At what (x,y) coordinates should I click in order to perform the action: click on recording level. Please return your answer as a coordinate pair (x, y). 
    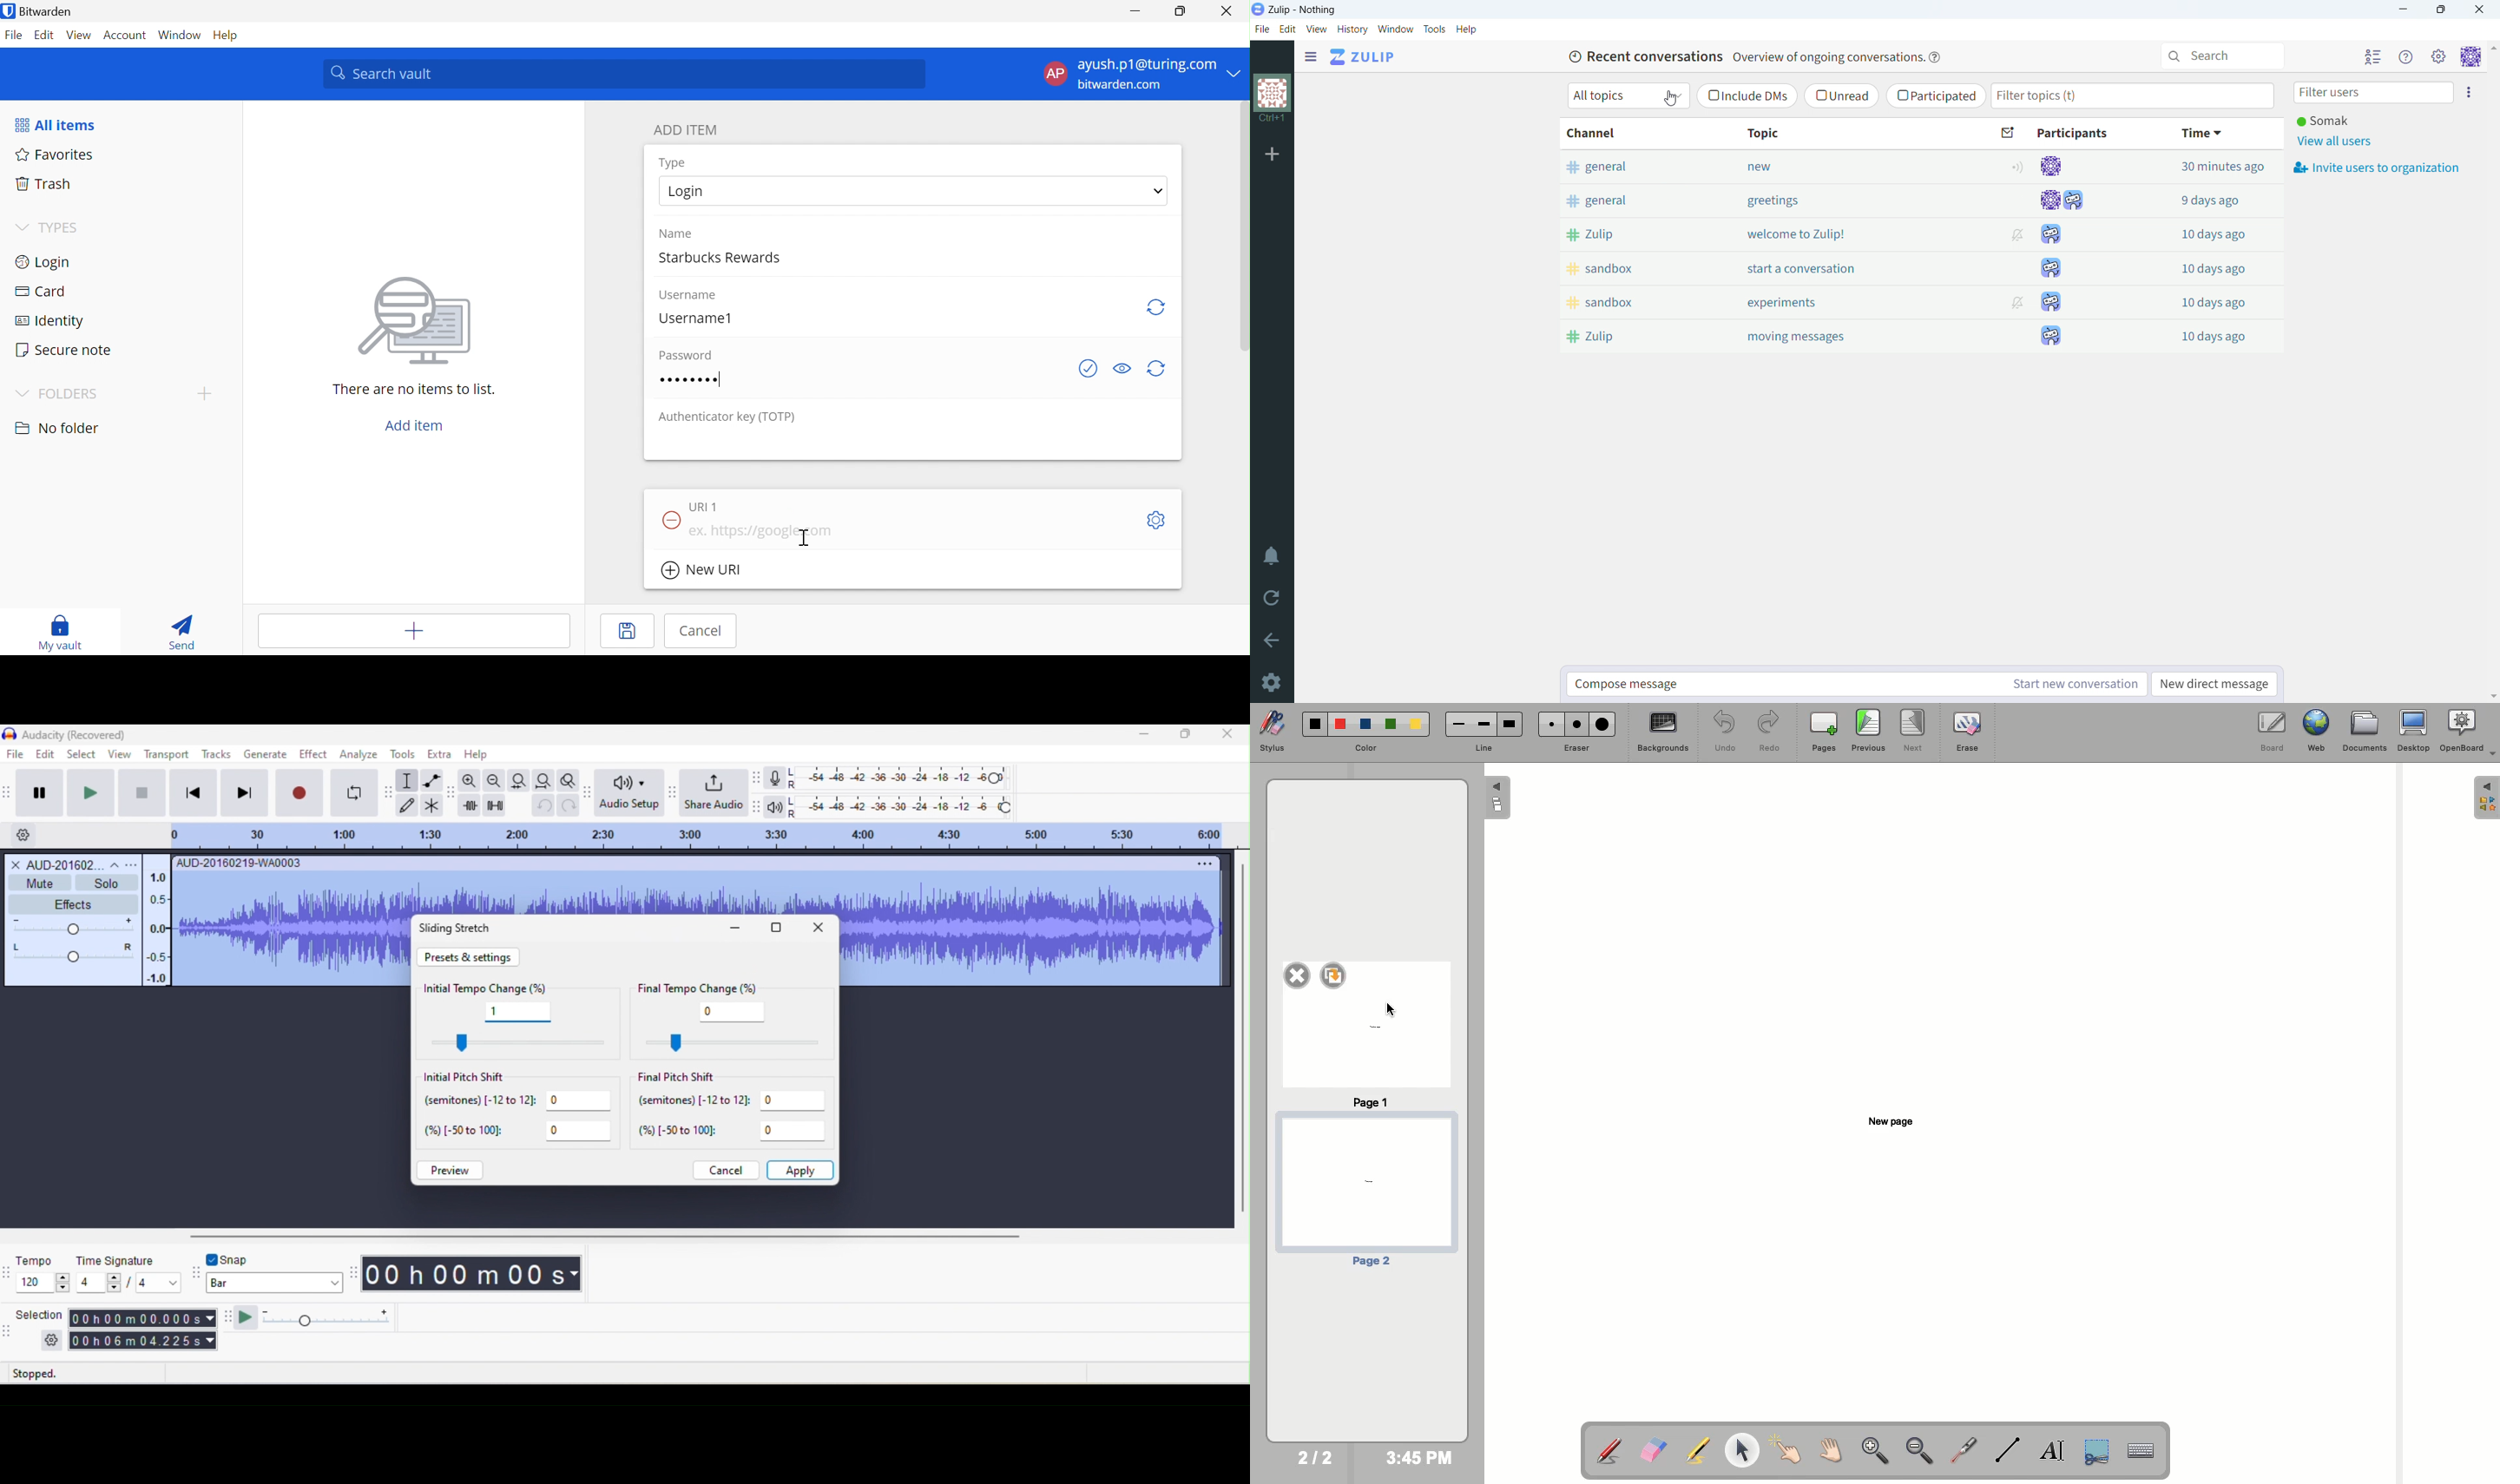
    Looking at the image, I should click on (899, 776).